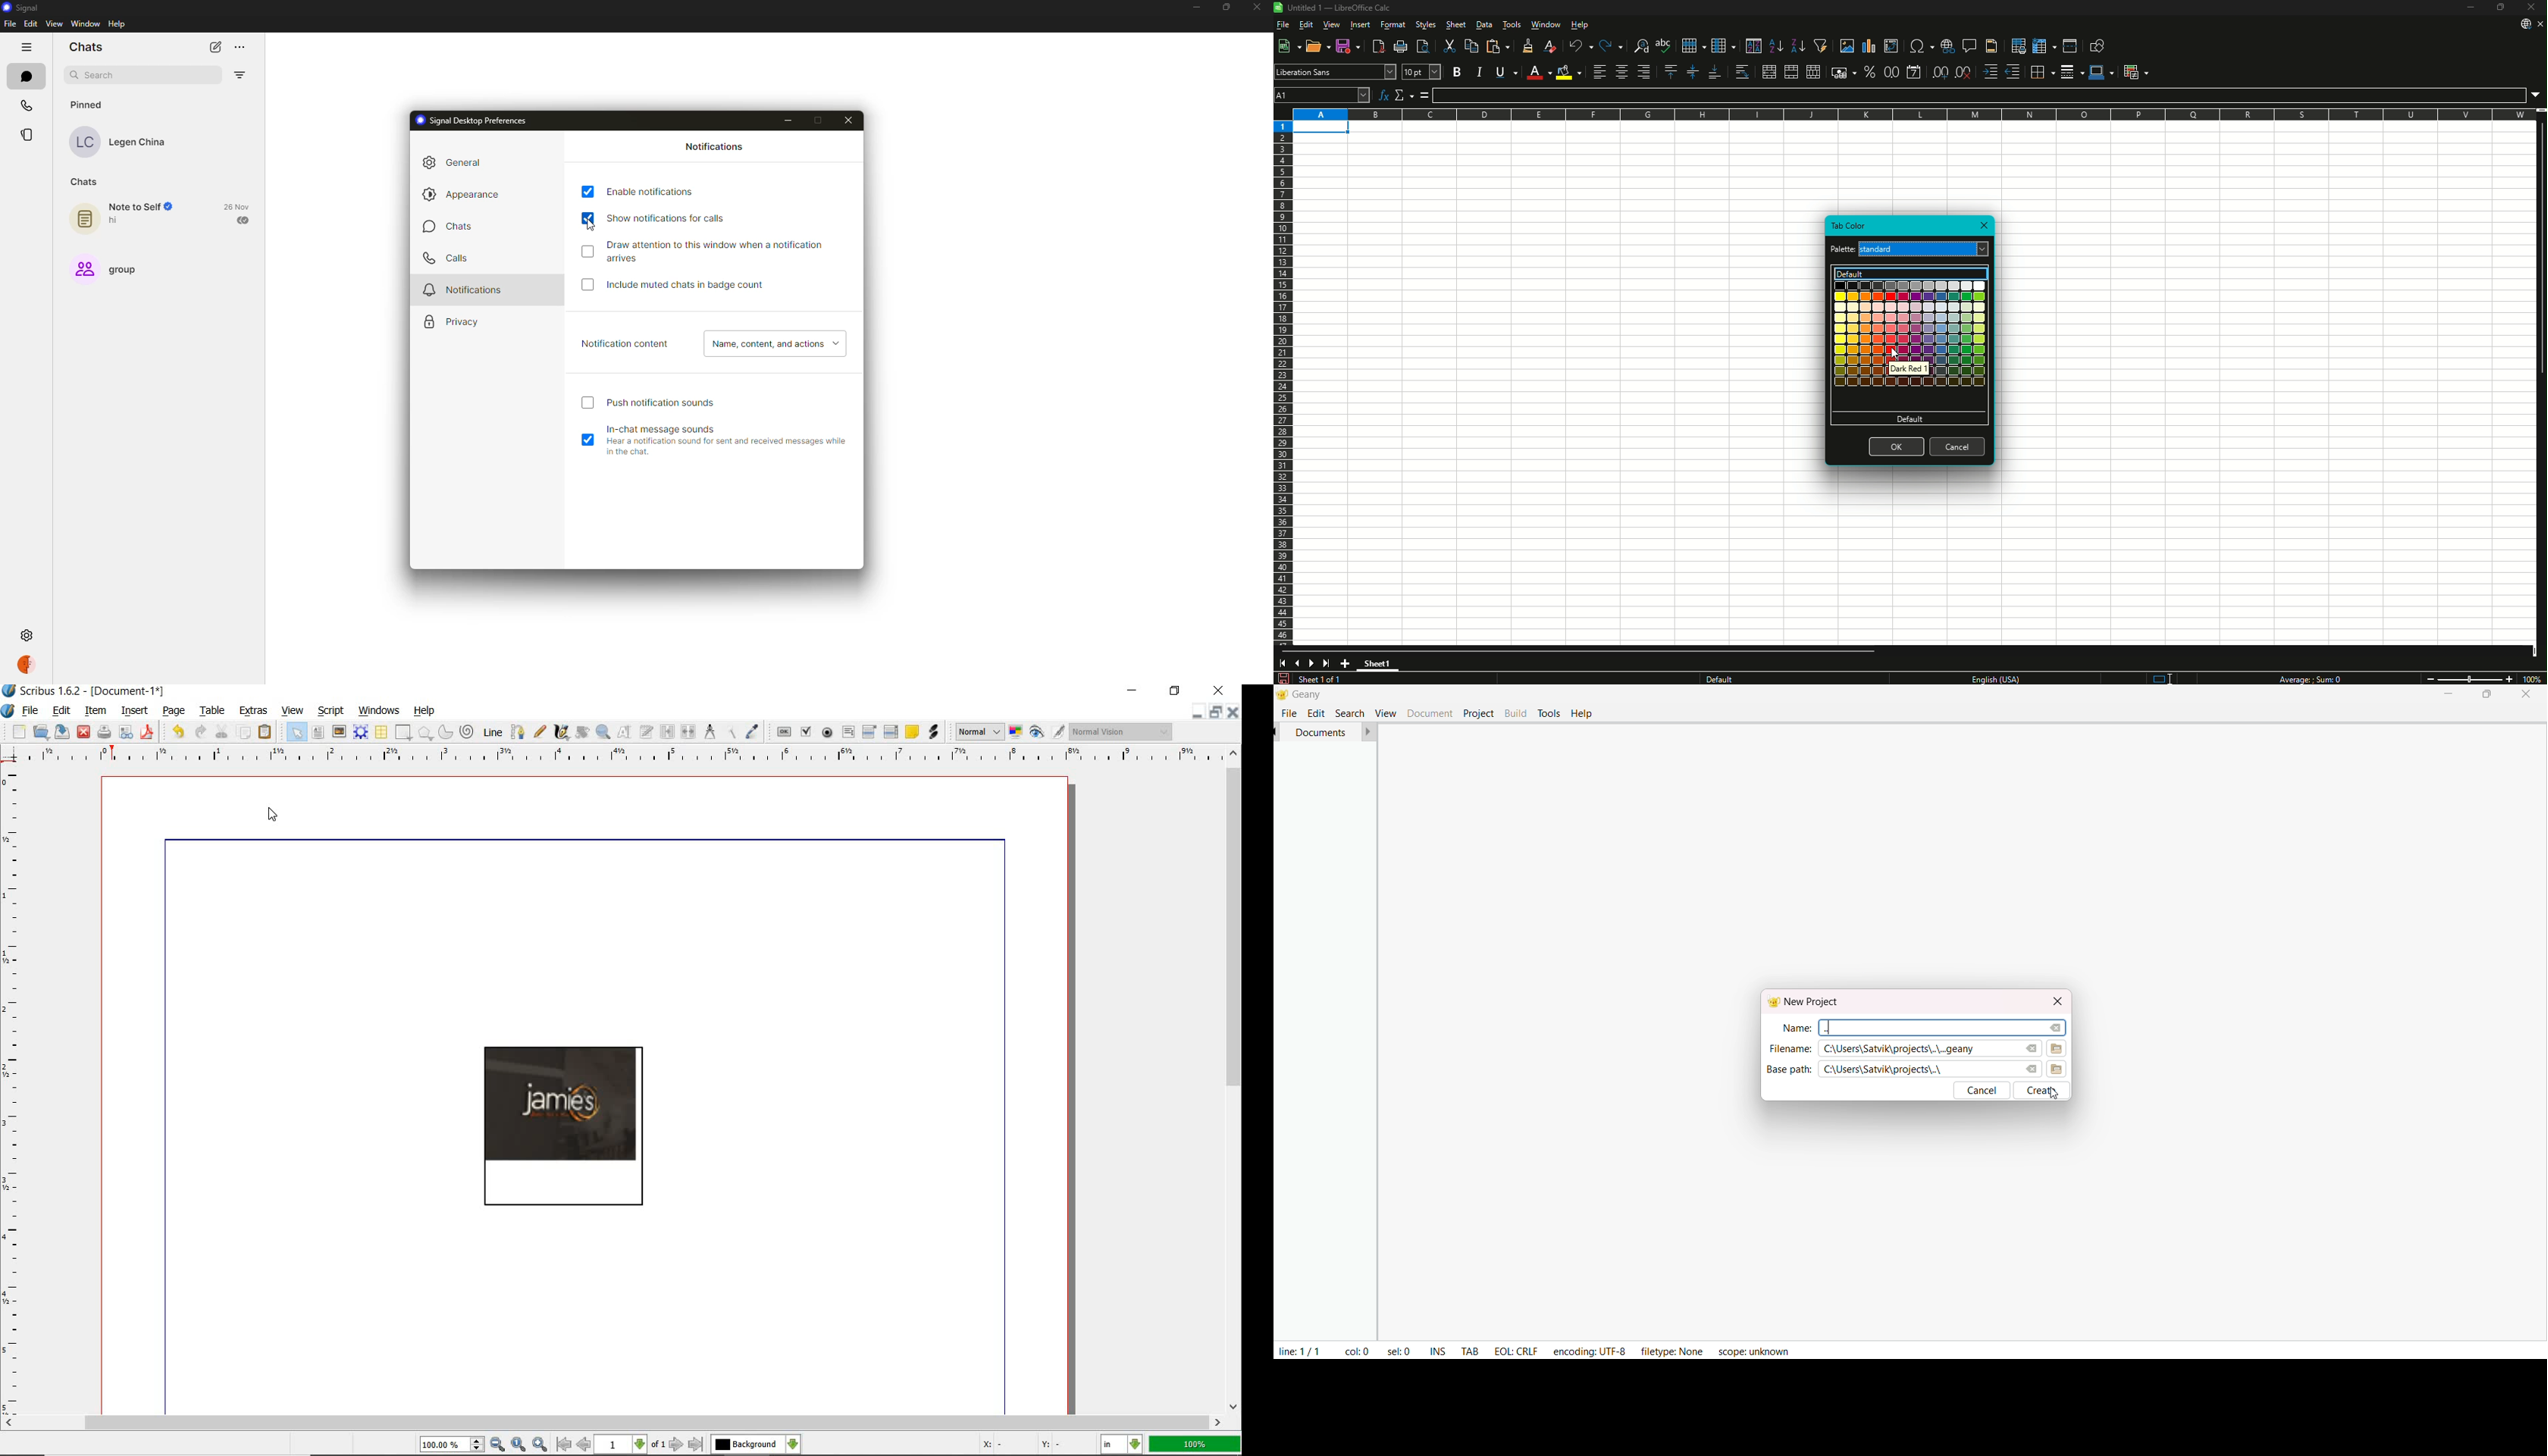 This screenshot has height=1456, width=2548. Describe the element at coordinates (452, 1445) in the screenshot. I see `Zoom 100.00%` at that location.